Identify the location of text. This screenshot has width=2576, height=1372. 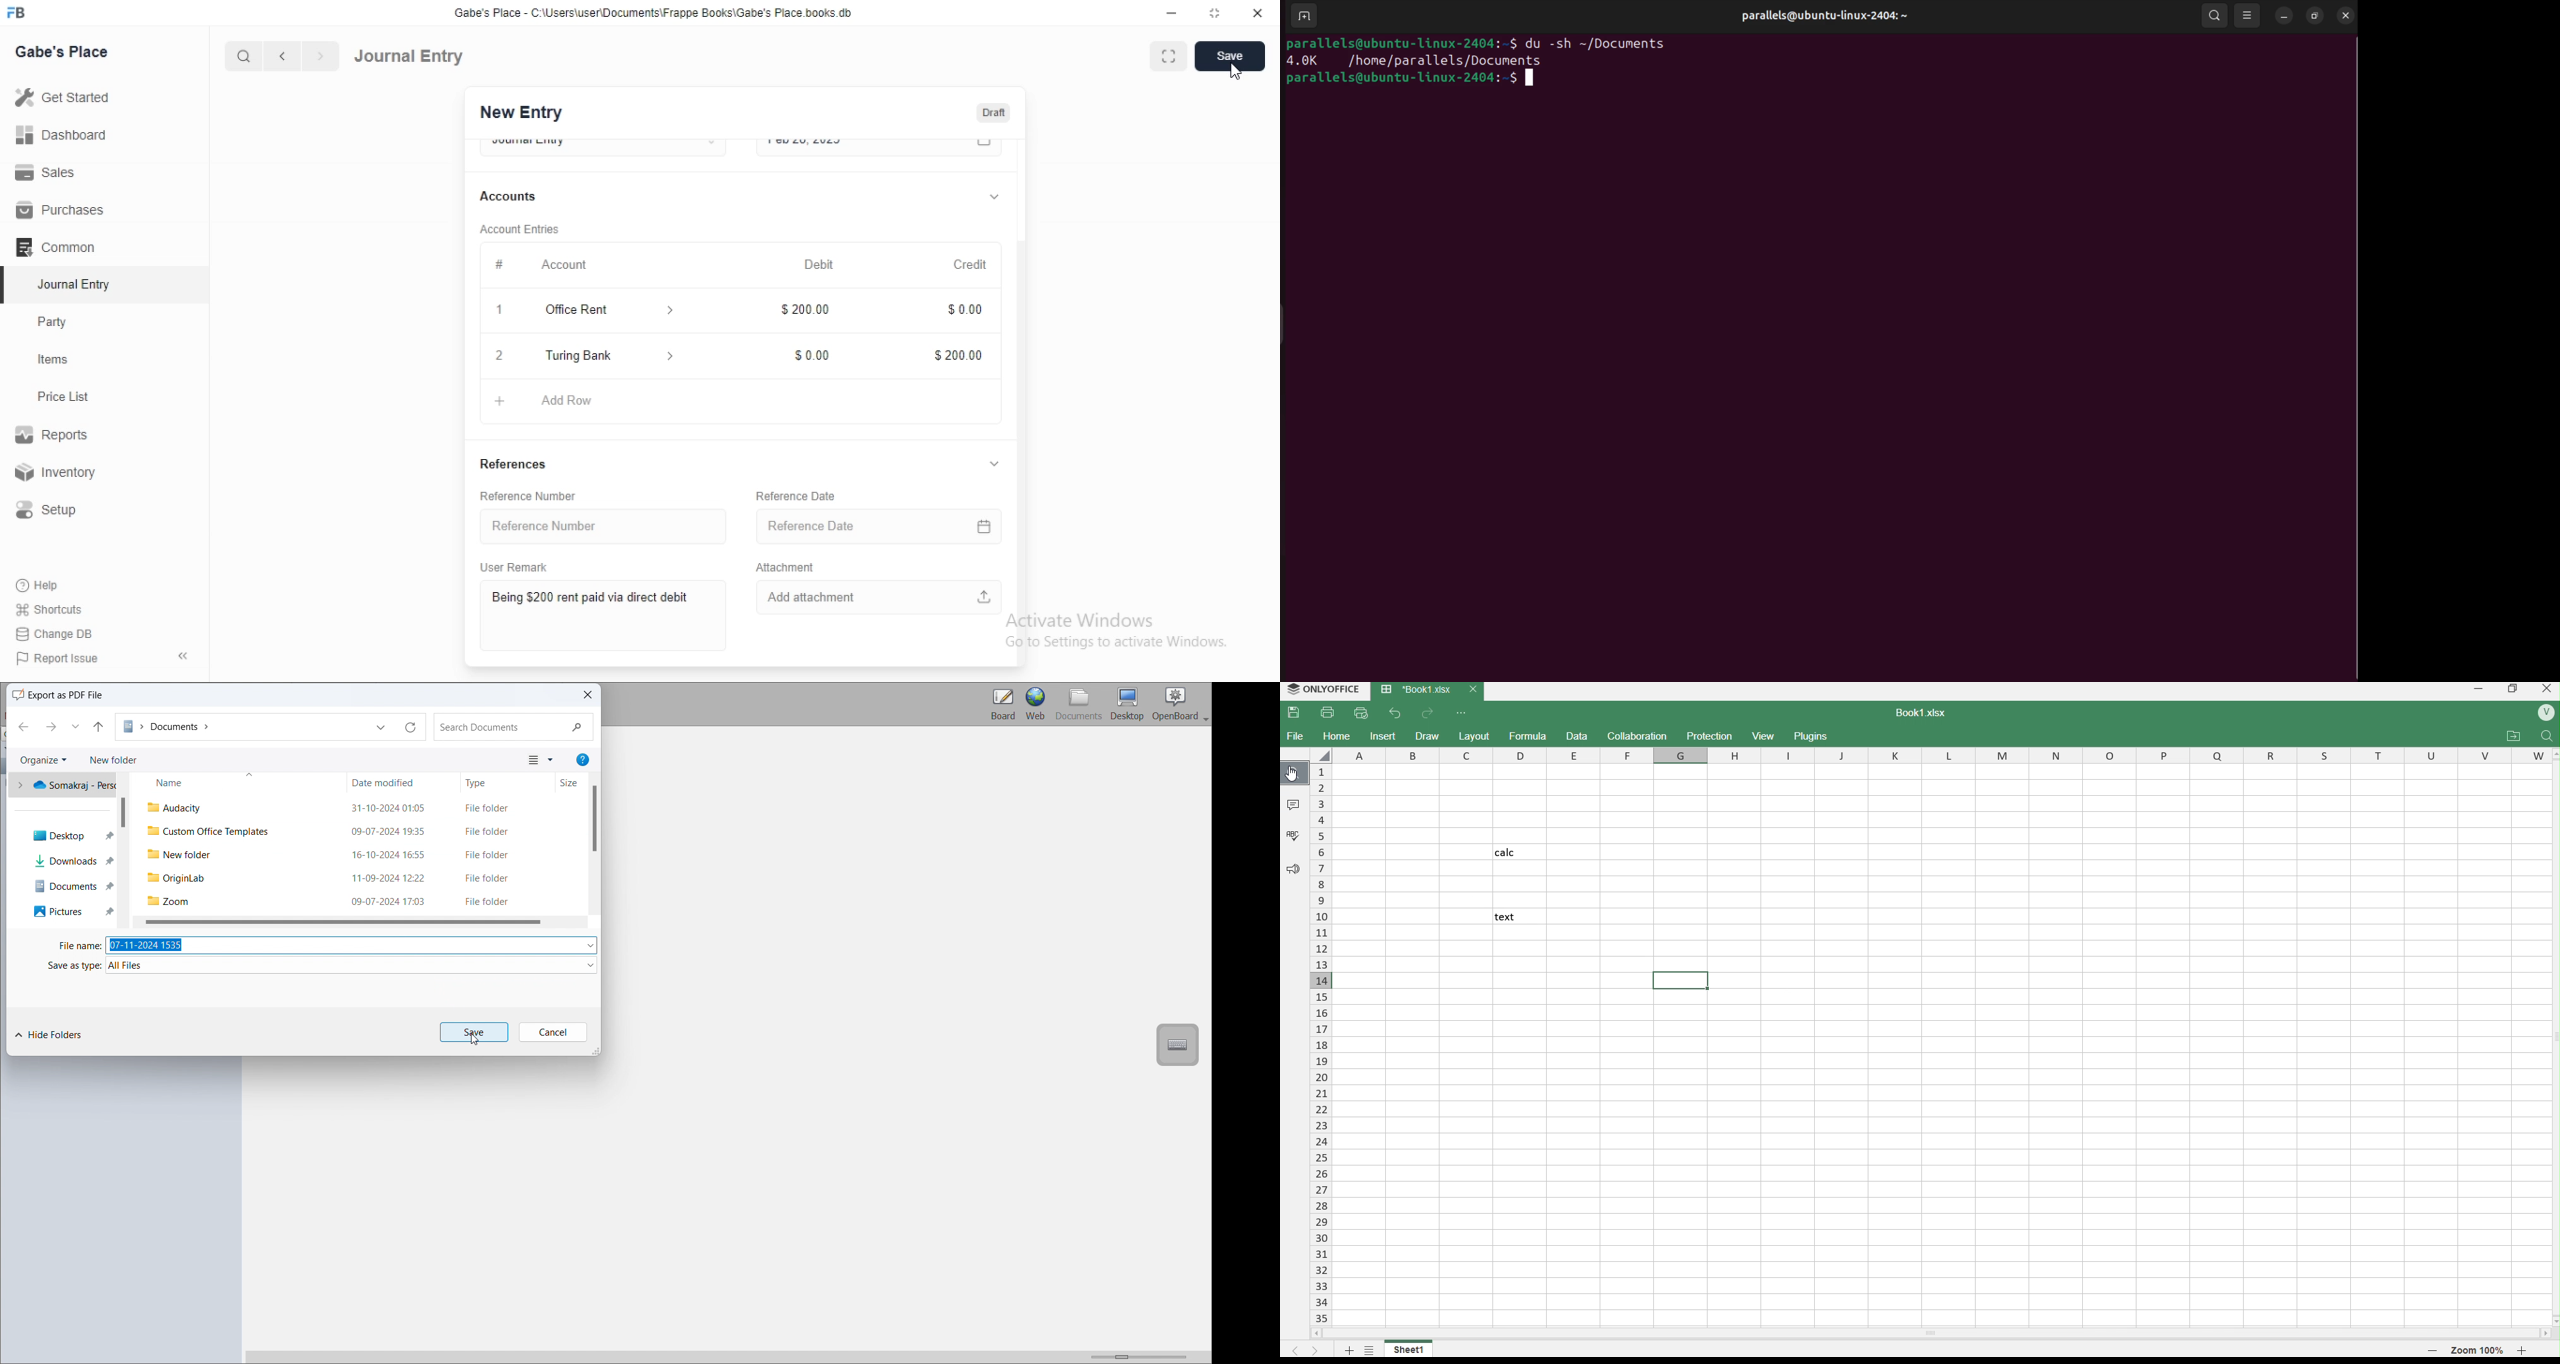
(1519, 917).